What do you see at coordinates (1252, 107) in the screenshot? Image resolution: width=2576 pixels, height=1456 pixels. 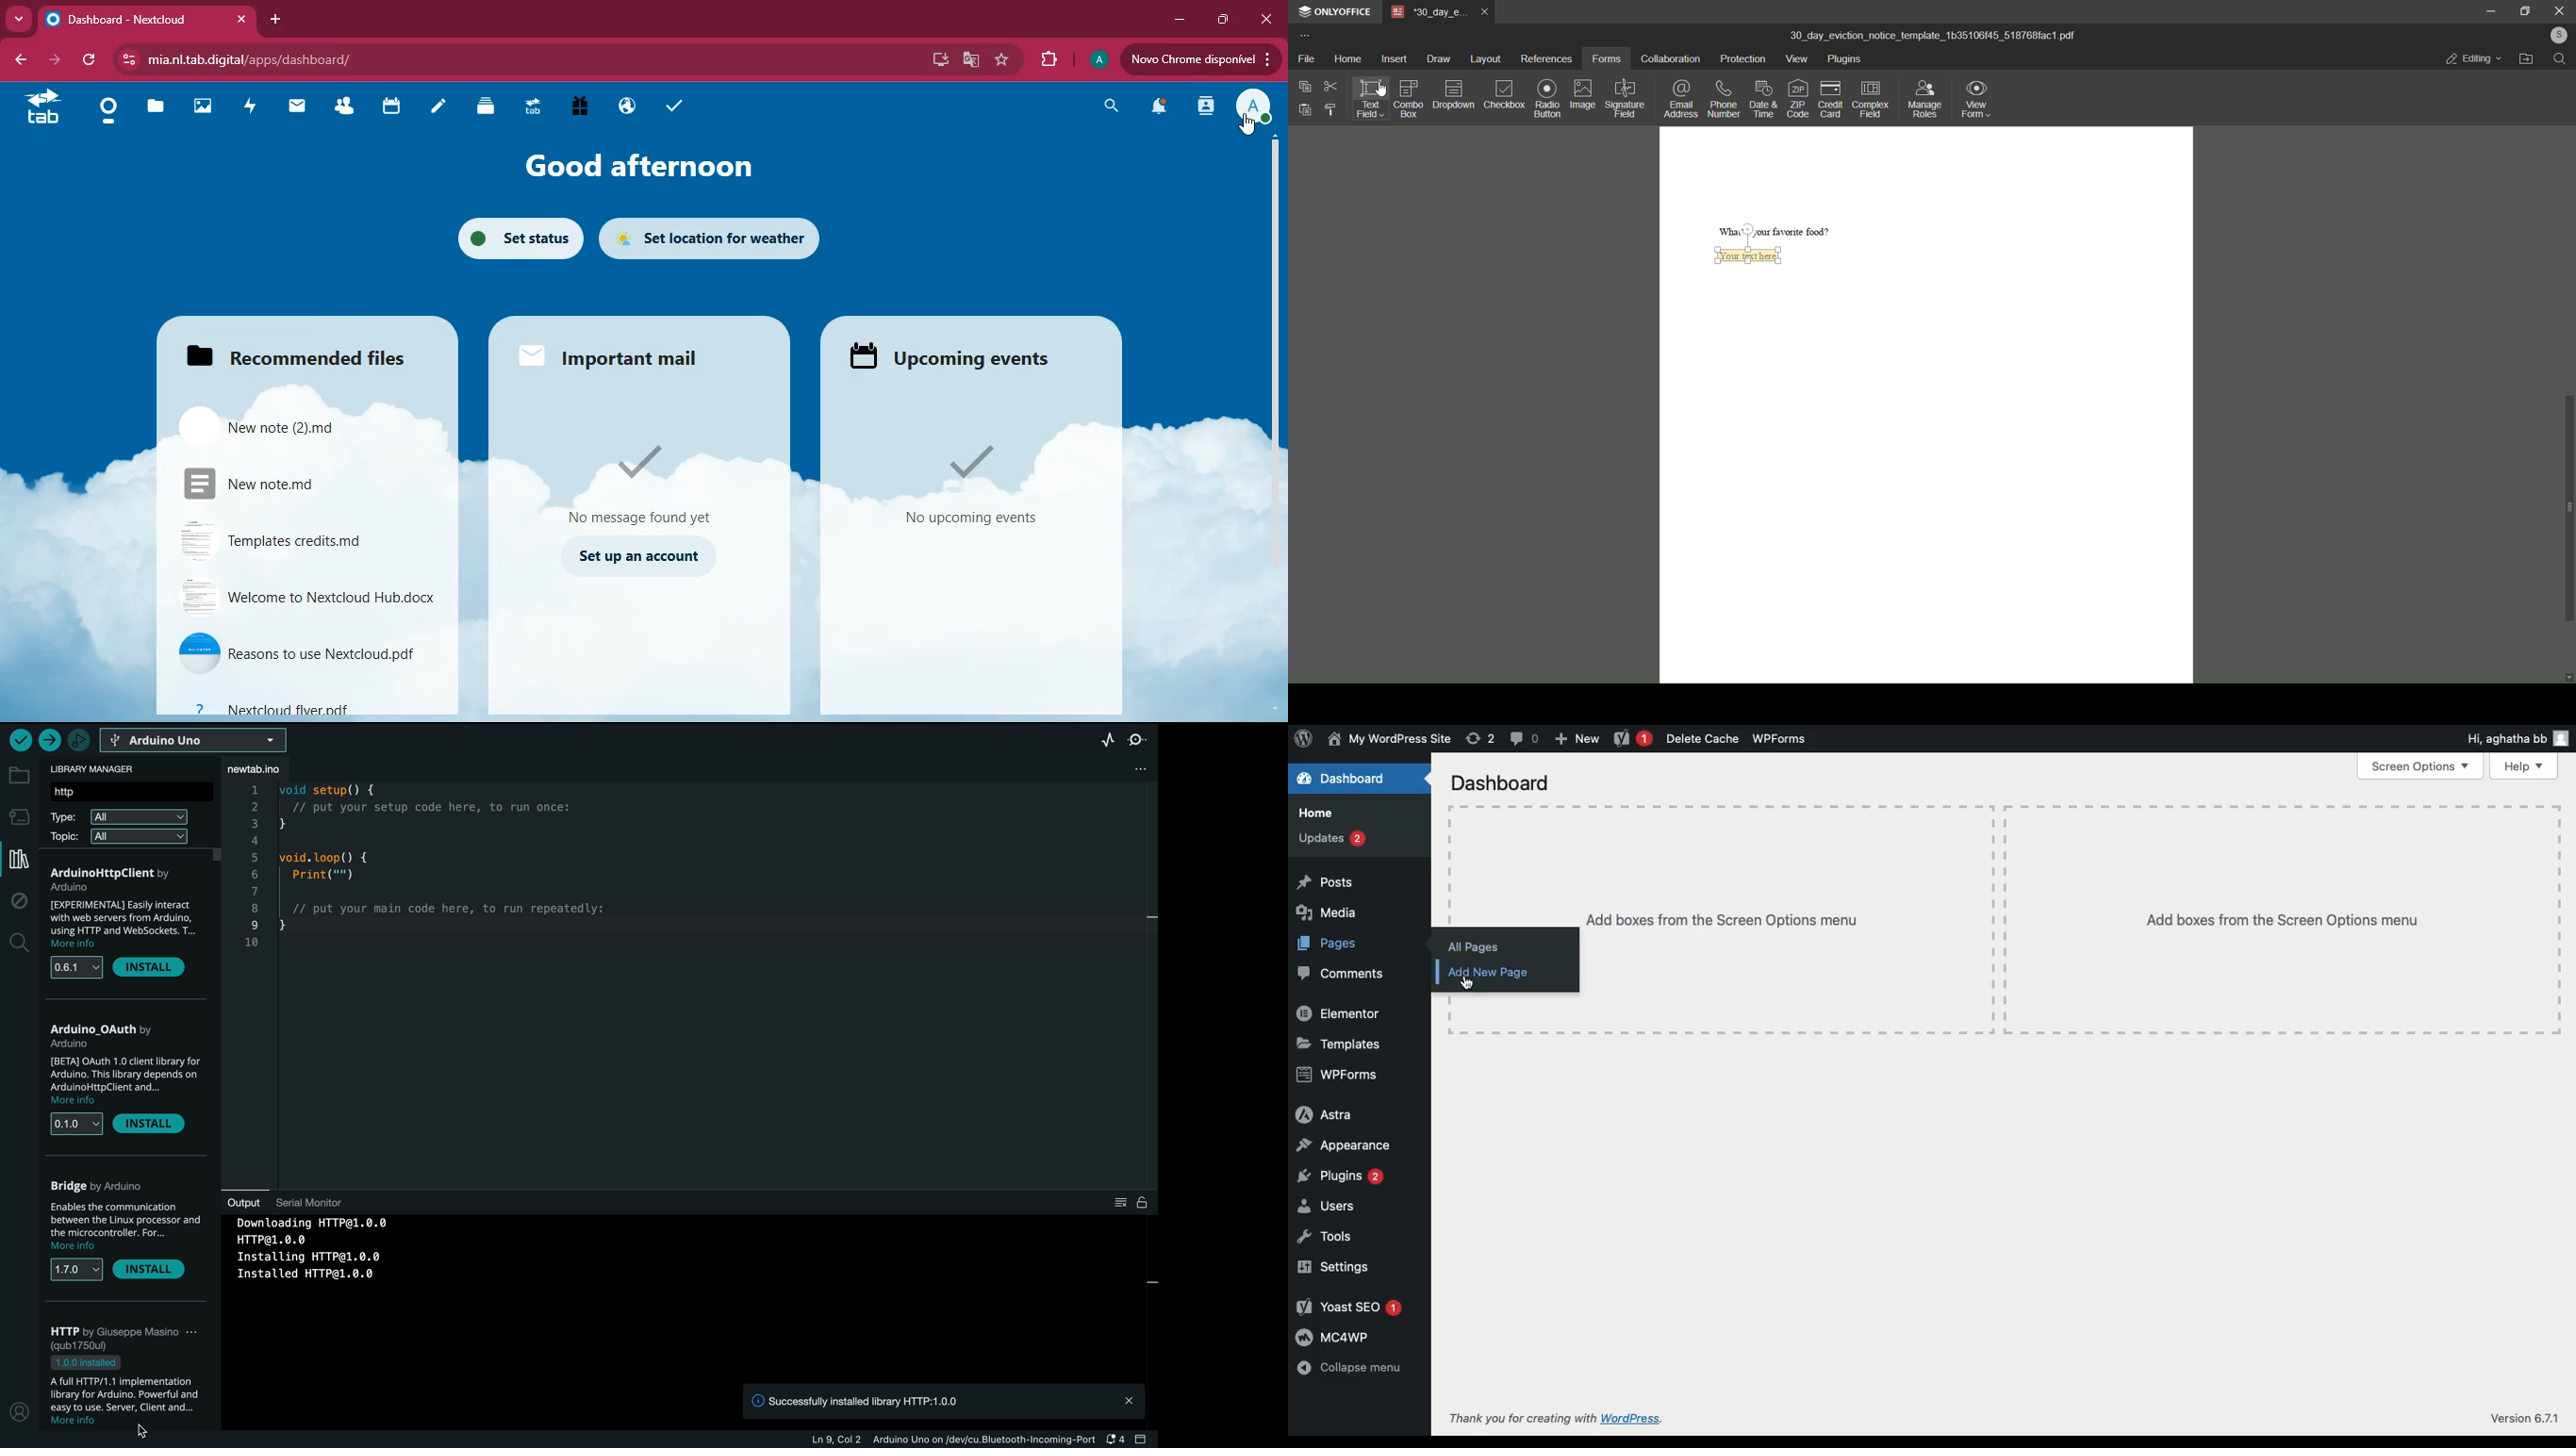 I see `profile` at bounding box center [1252, 107].